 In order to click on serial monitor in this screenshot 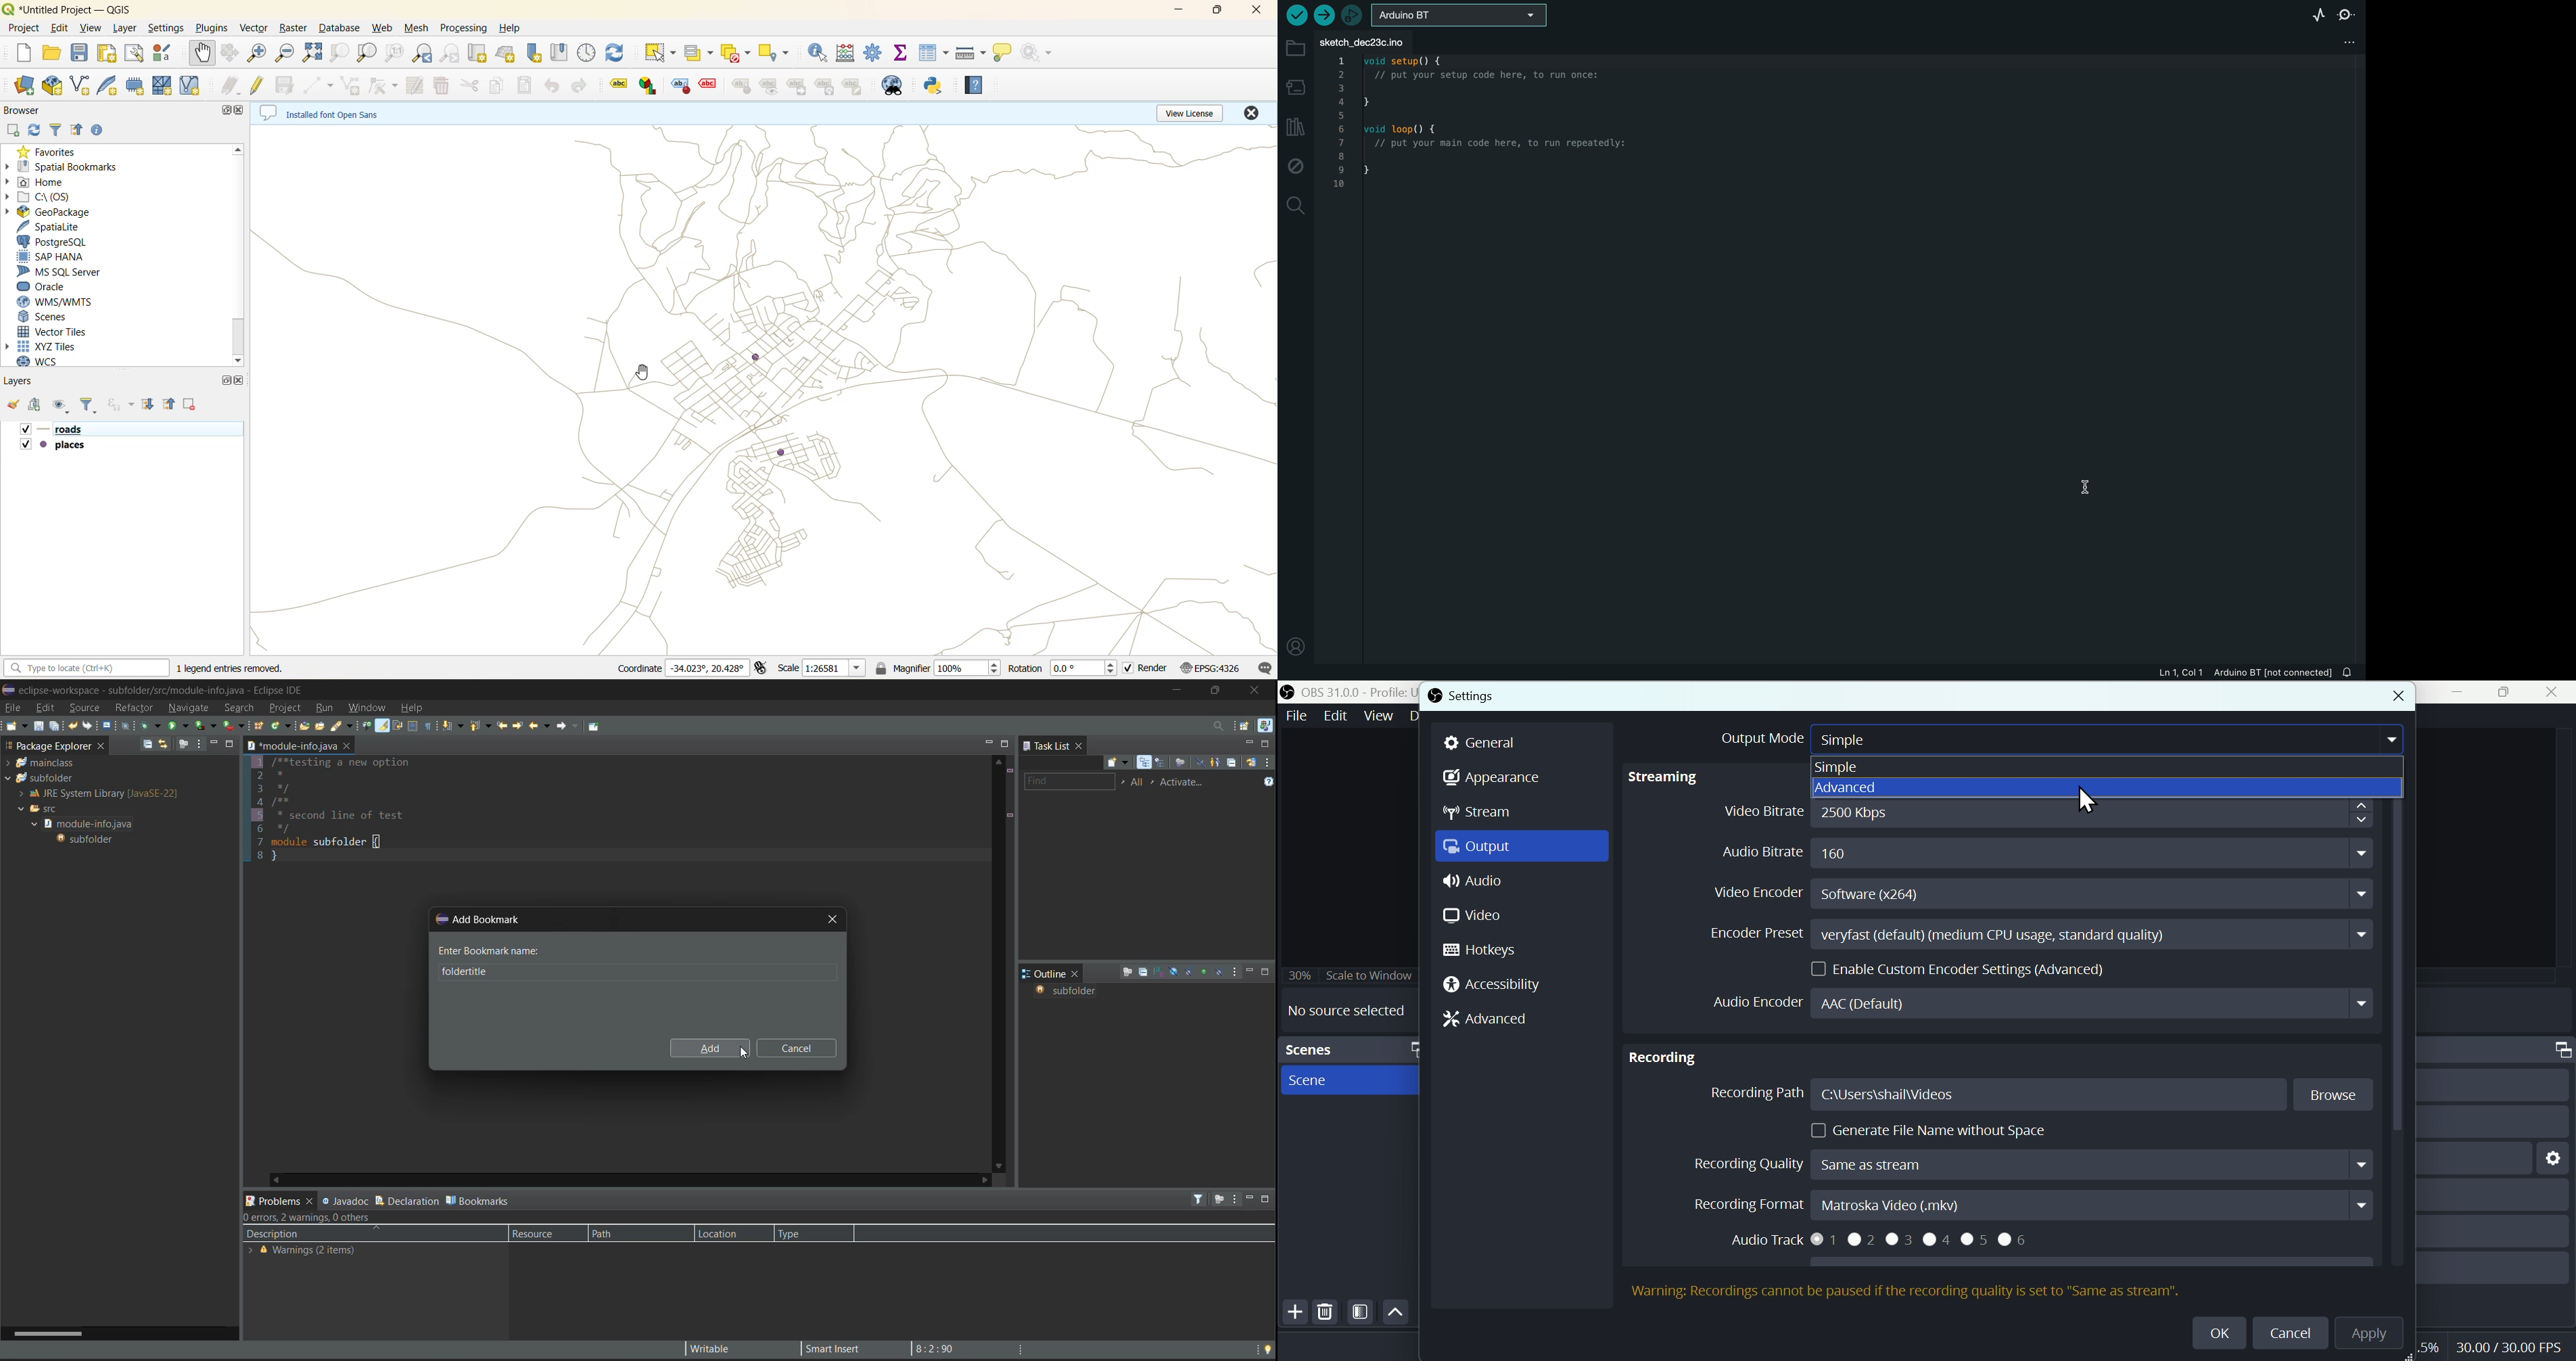, I will do `click(2348, 14)`.